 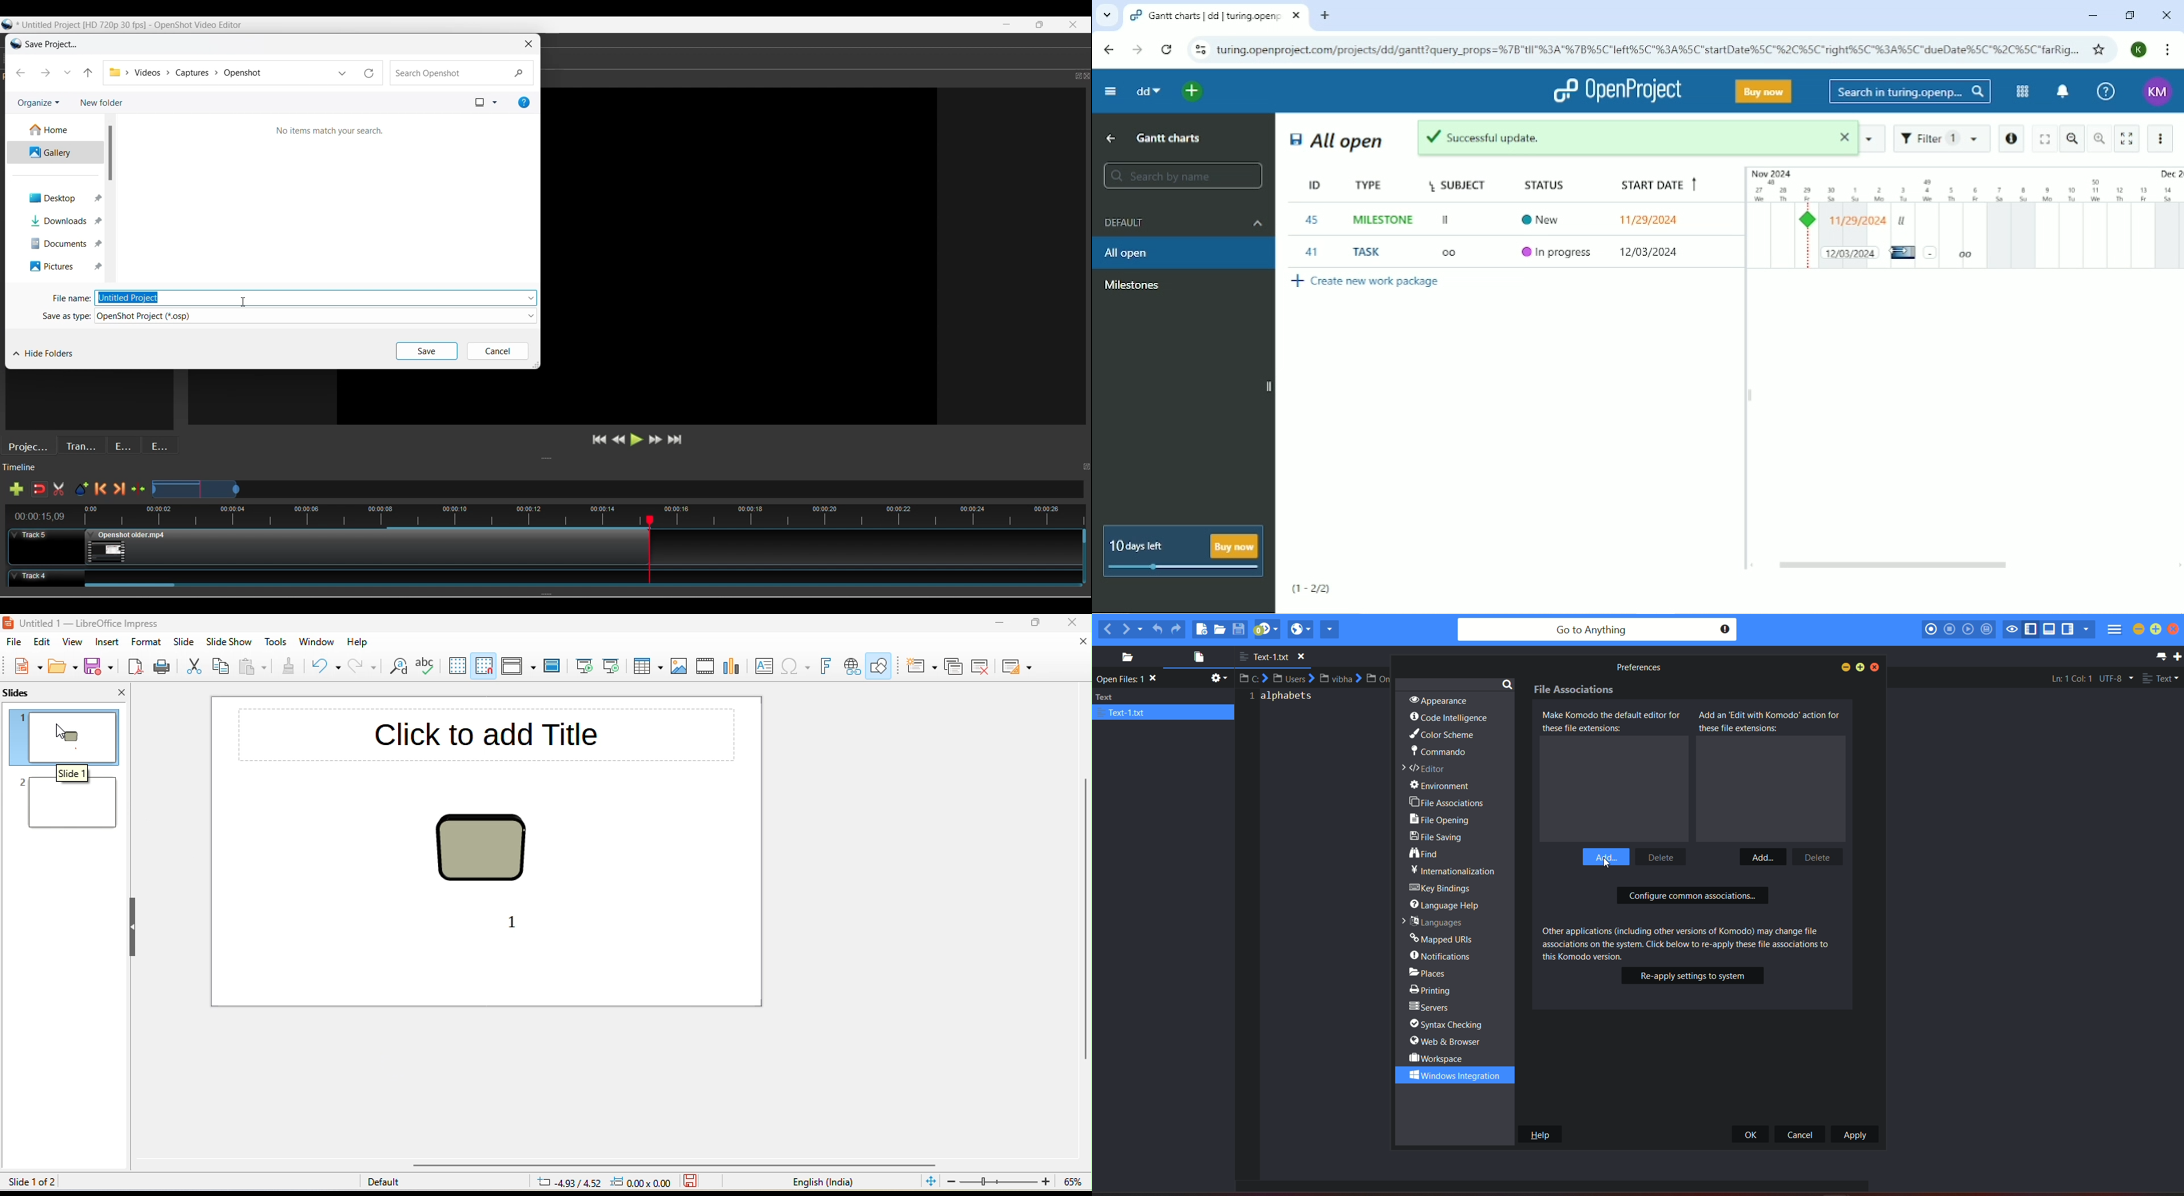 What do you see at coordinates (765, 1182) in the screenshot?
I see `text language` at bounding box center [765, 1182].